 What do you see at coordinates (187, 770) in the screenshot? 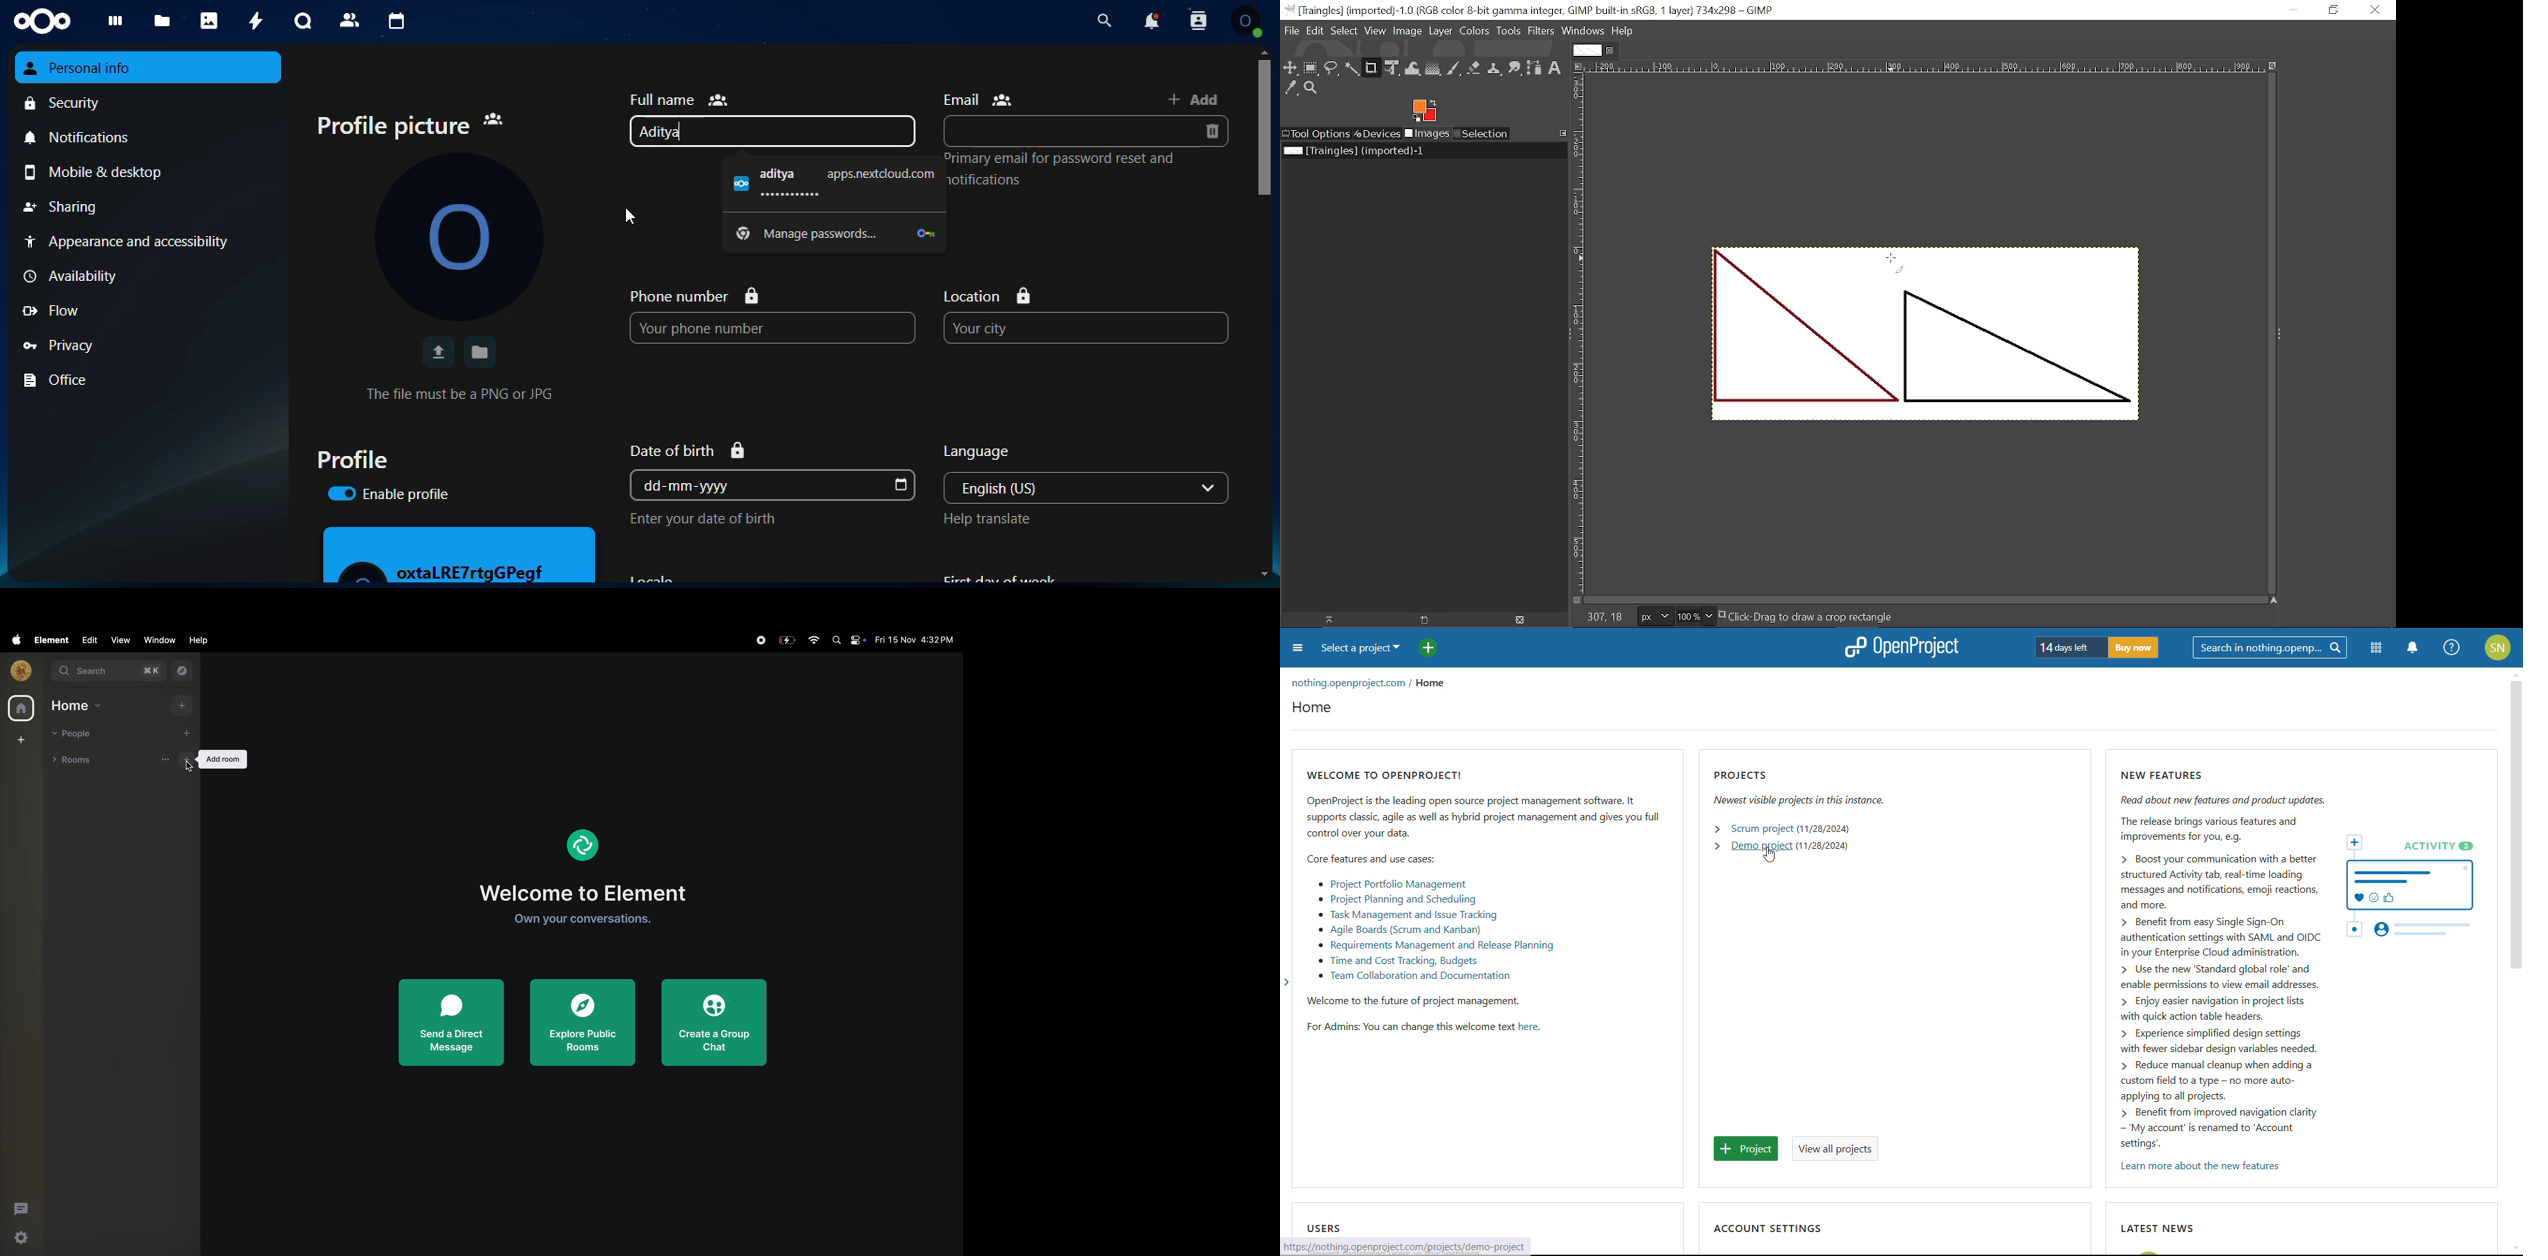
I see `cursor` at bounding box center [187, 770].